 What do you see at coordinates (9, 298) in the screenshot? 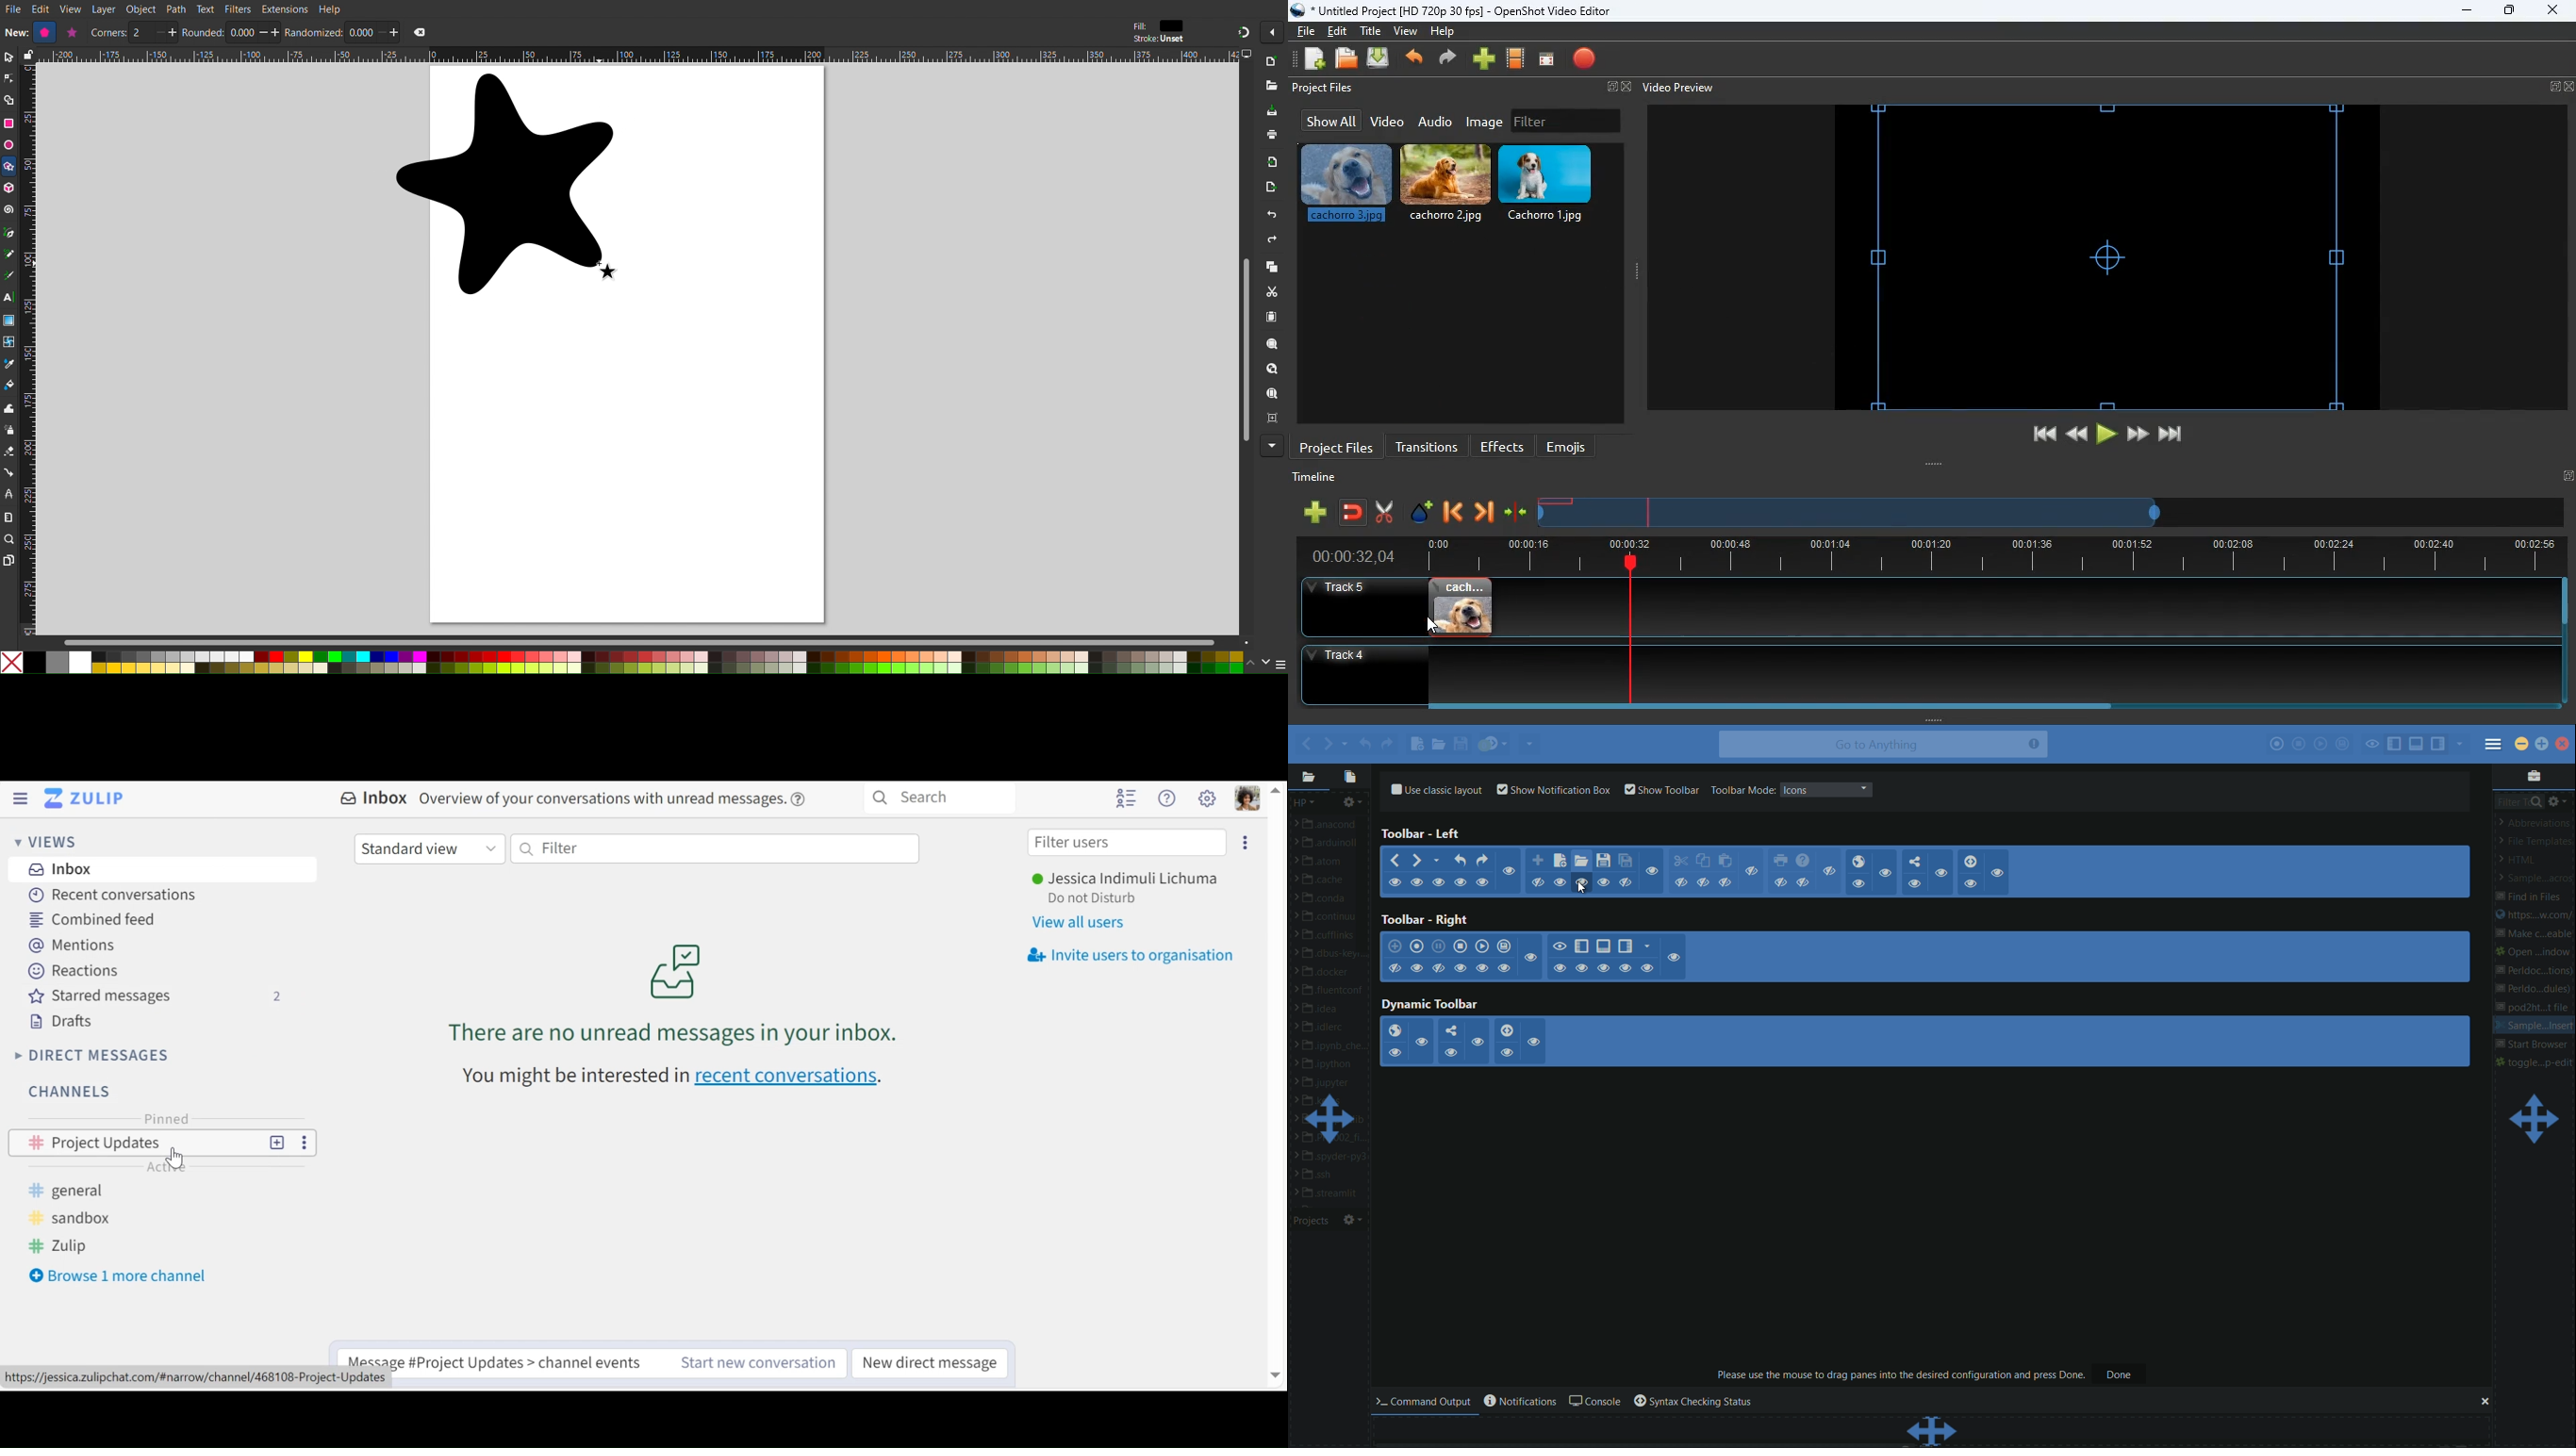
I see `Text Tool` at bounding box center [9, 298].